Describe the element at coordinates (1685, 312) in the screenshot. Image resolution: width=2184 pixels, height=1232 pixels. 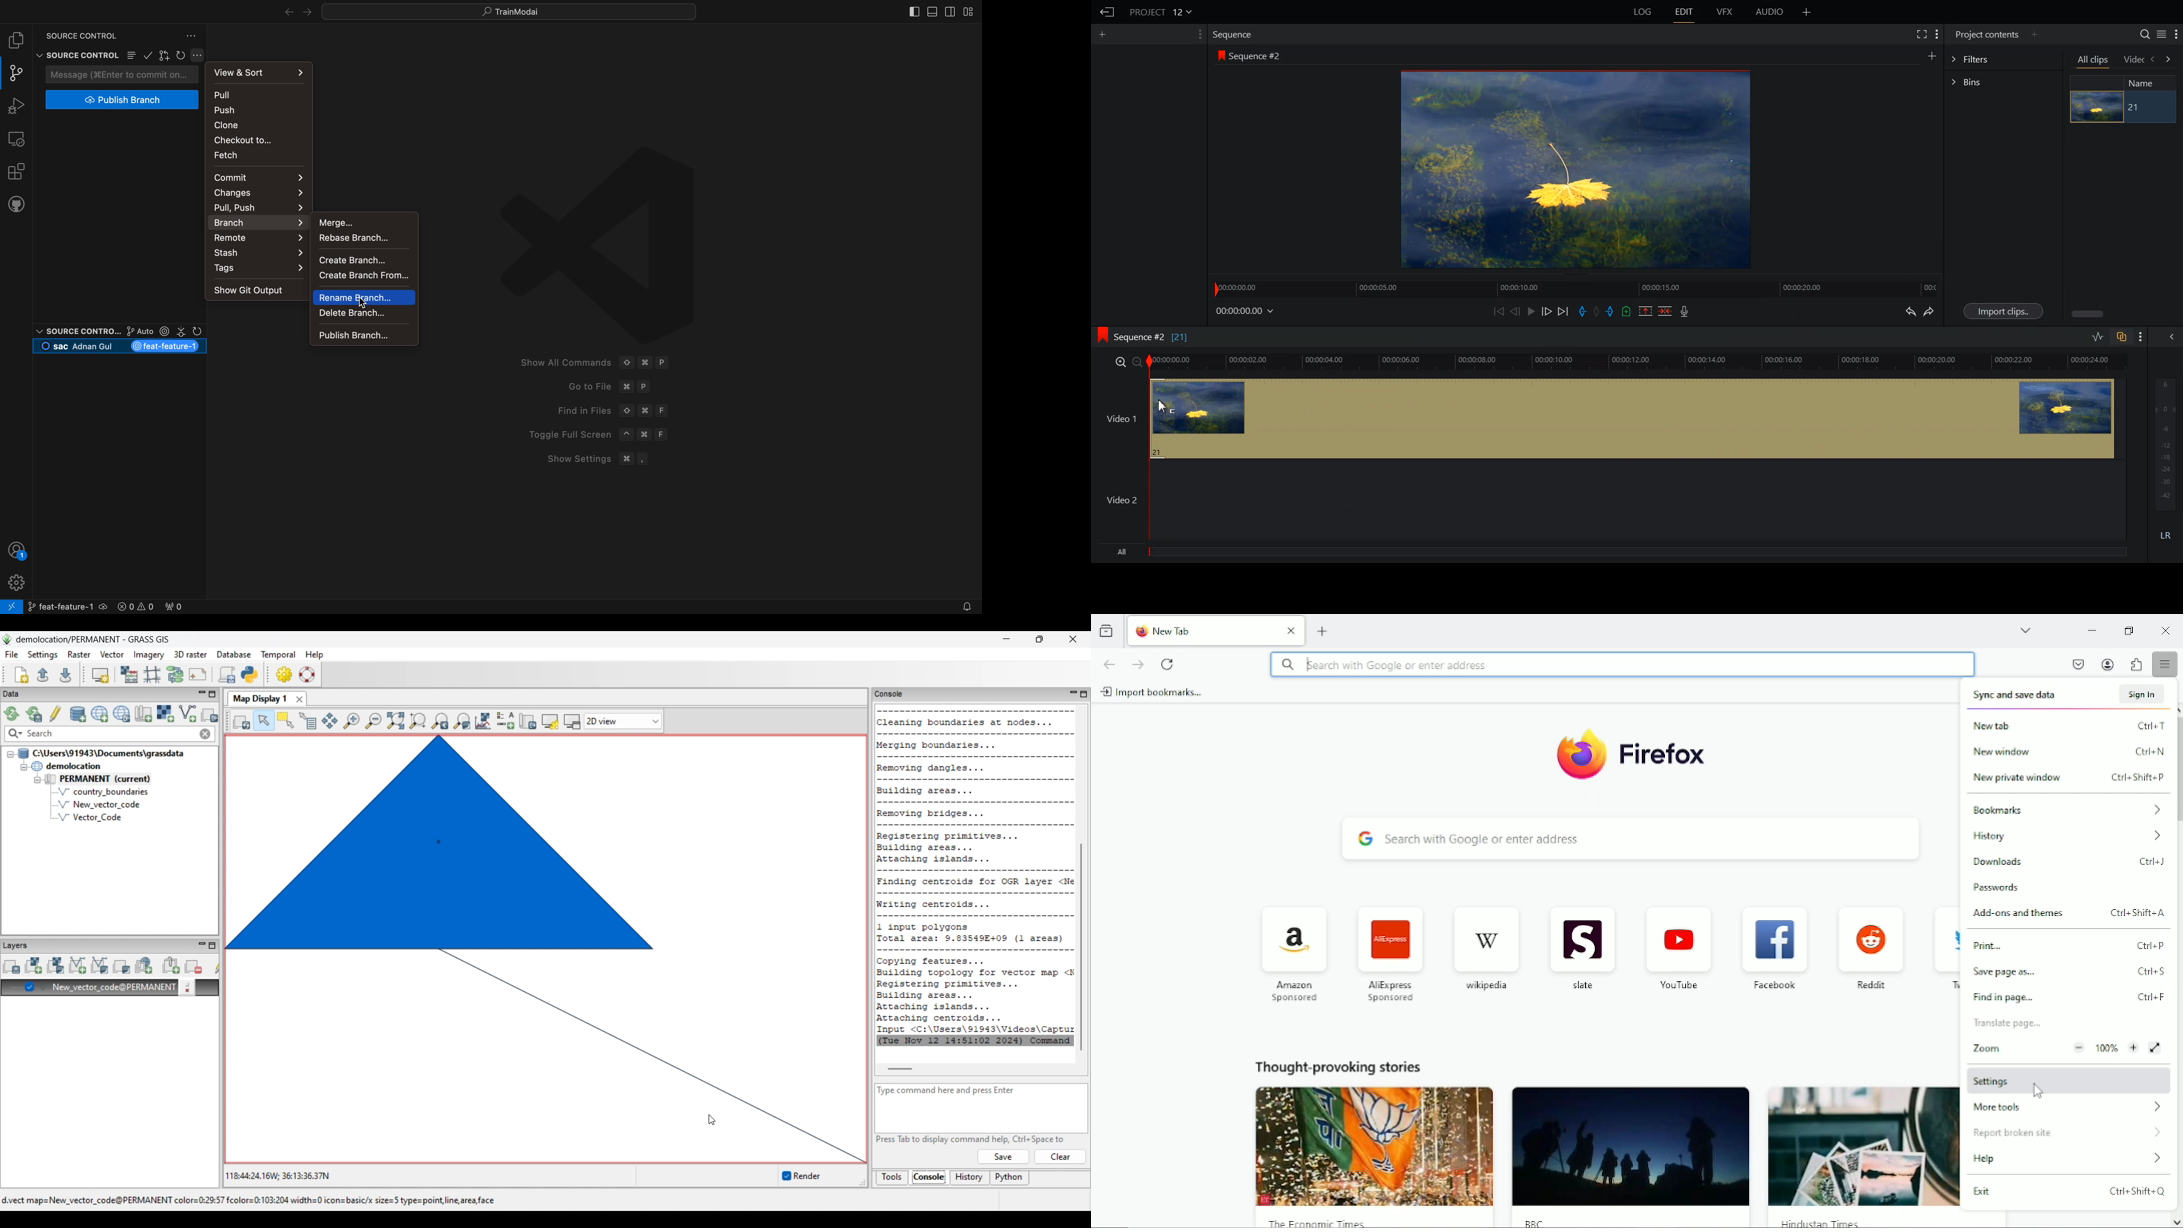
I see `Record Video` at that location.